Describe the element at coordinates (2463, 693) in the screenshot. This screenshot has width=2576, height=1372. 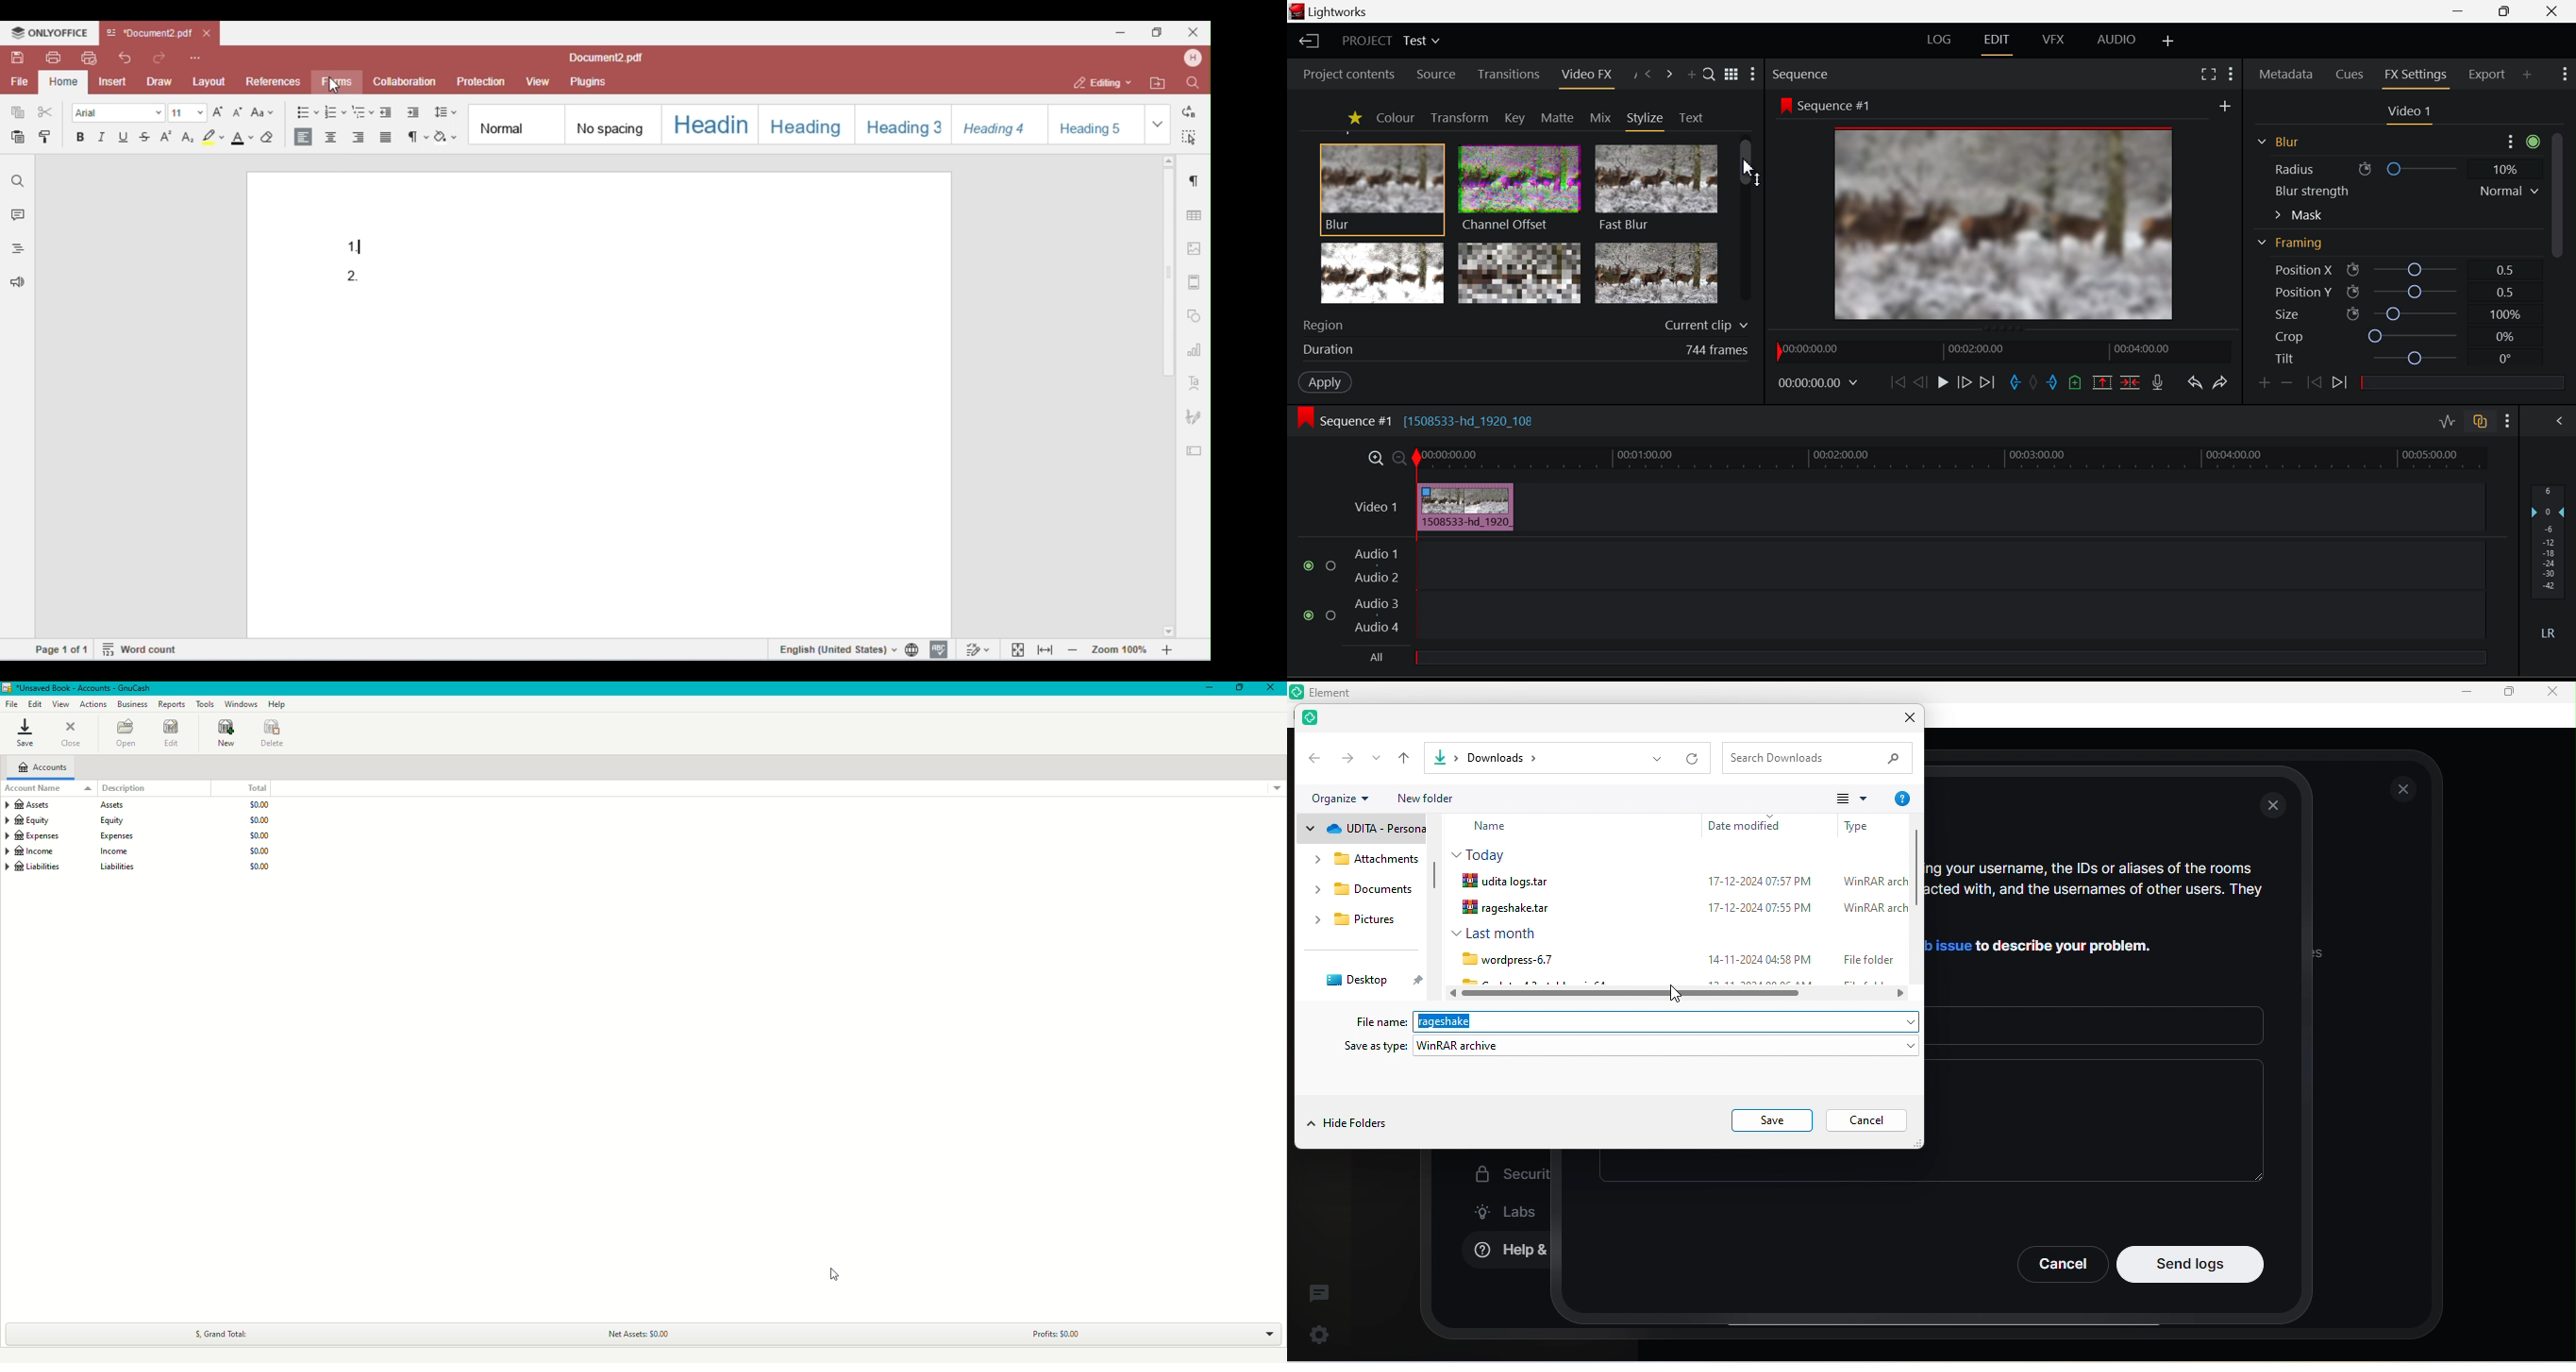
I see `minimize` at that location.